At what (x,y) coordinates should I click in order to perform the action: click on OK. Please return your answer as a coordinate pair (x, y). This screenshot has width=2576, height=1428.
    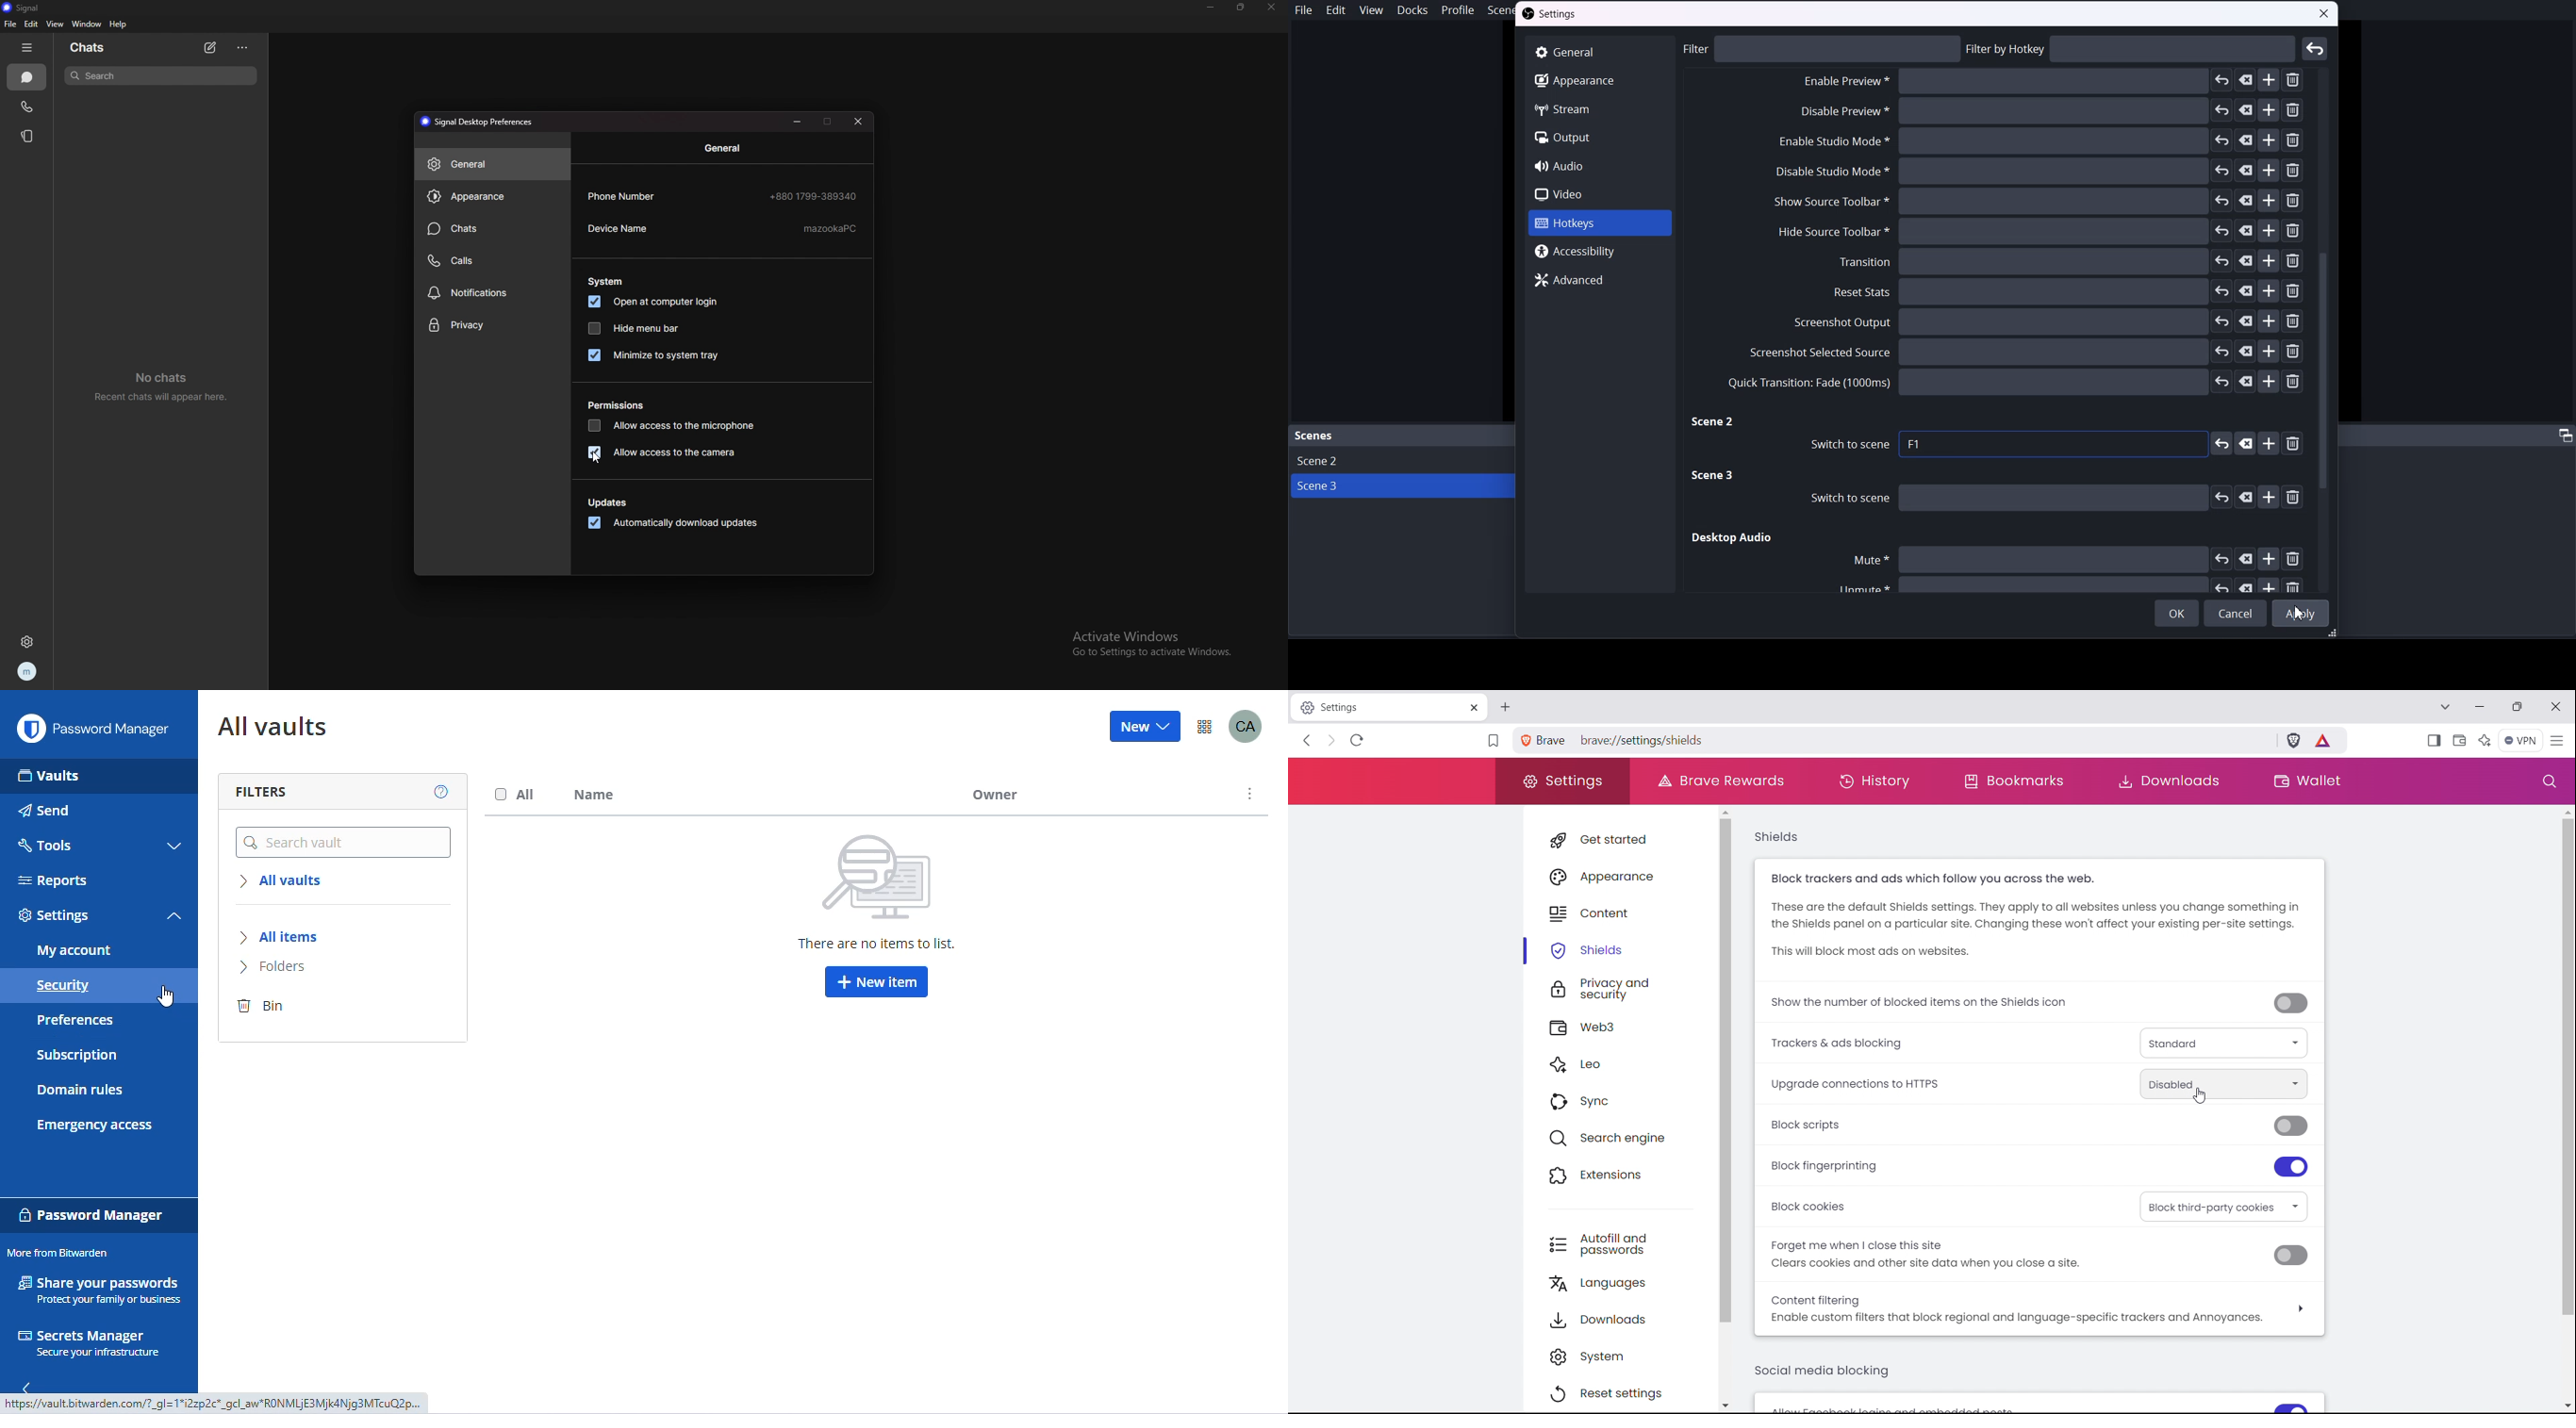
    Looking at the image, I should click on (2177, 614).